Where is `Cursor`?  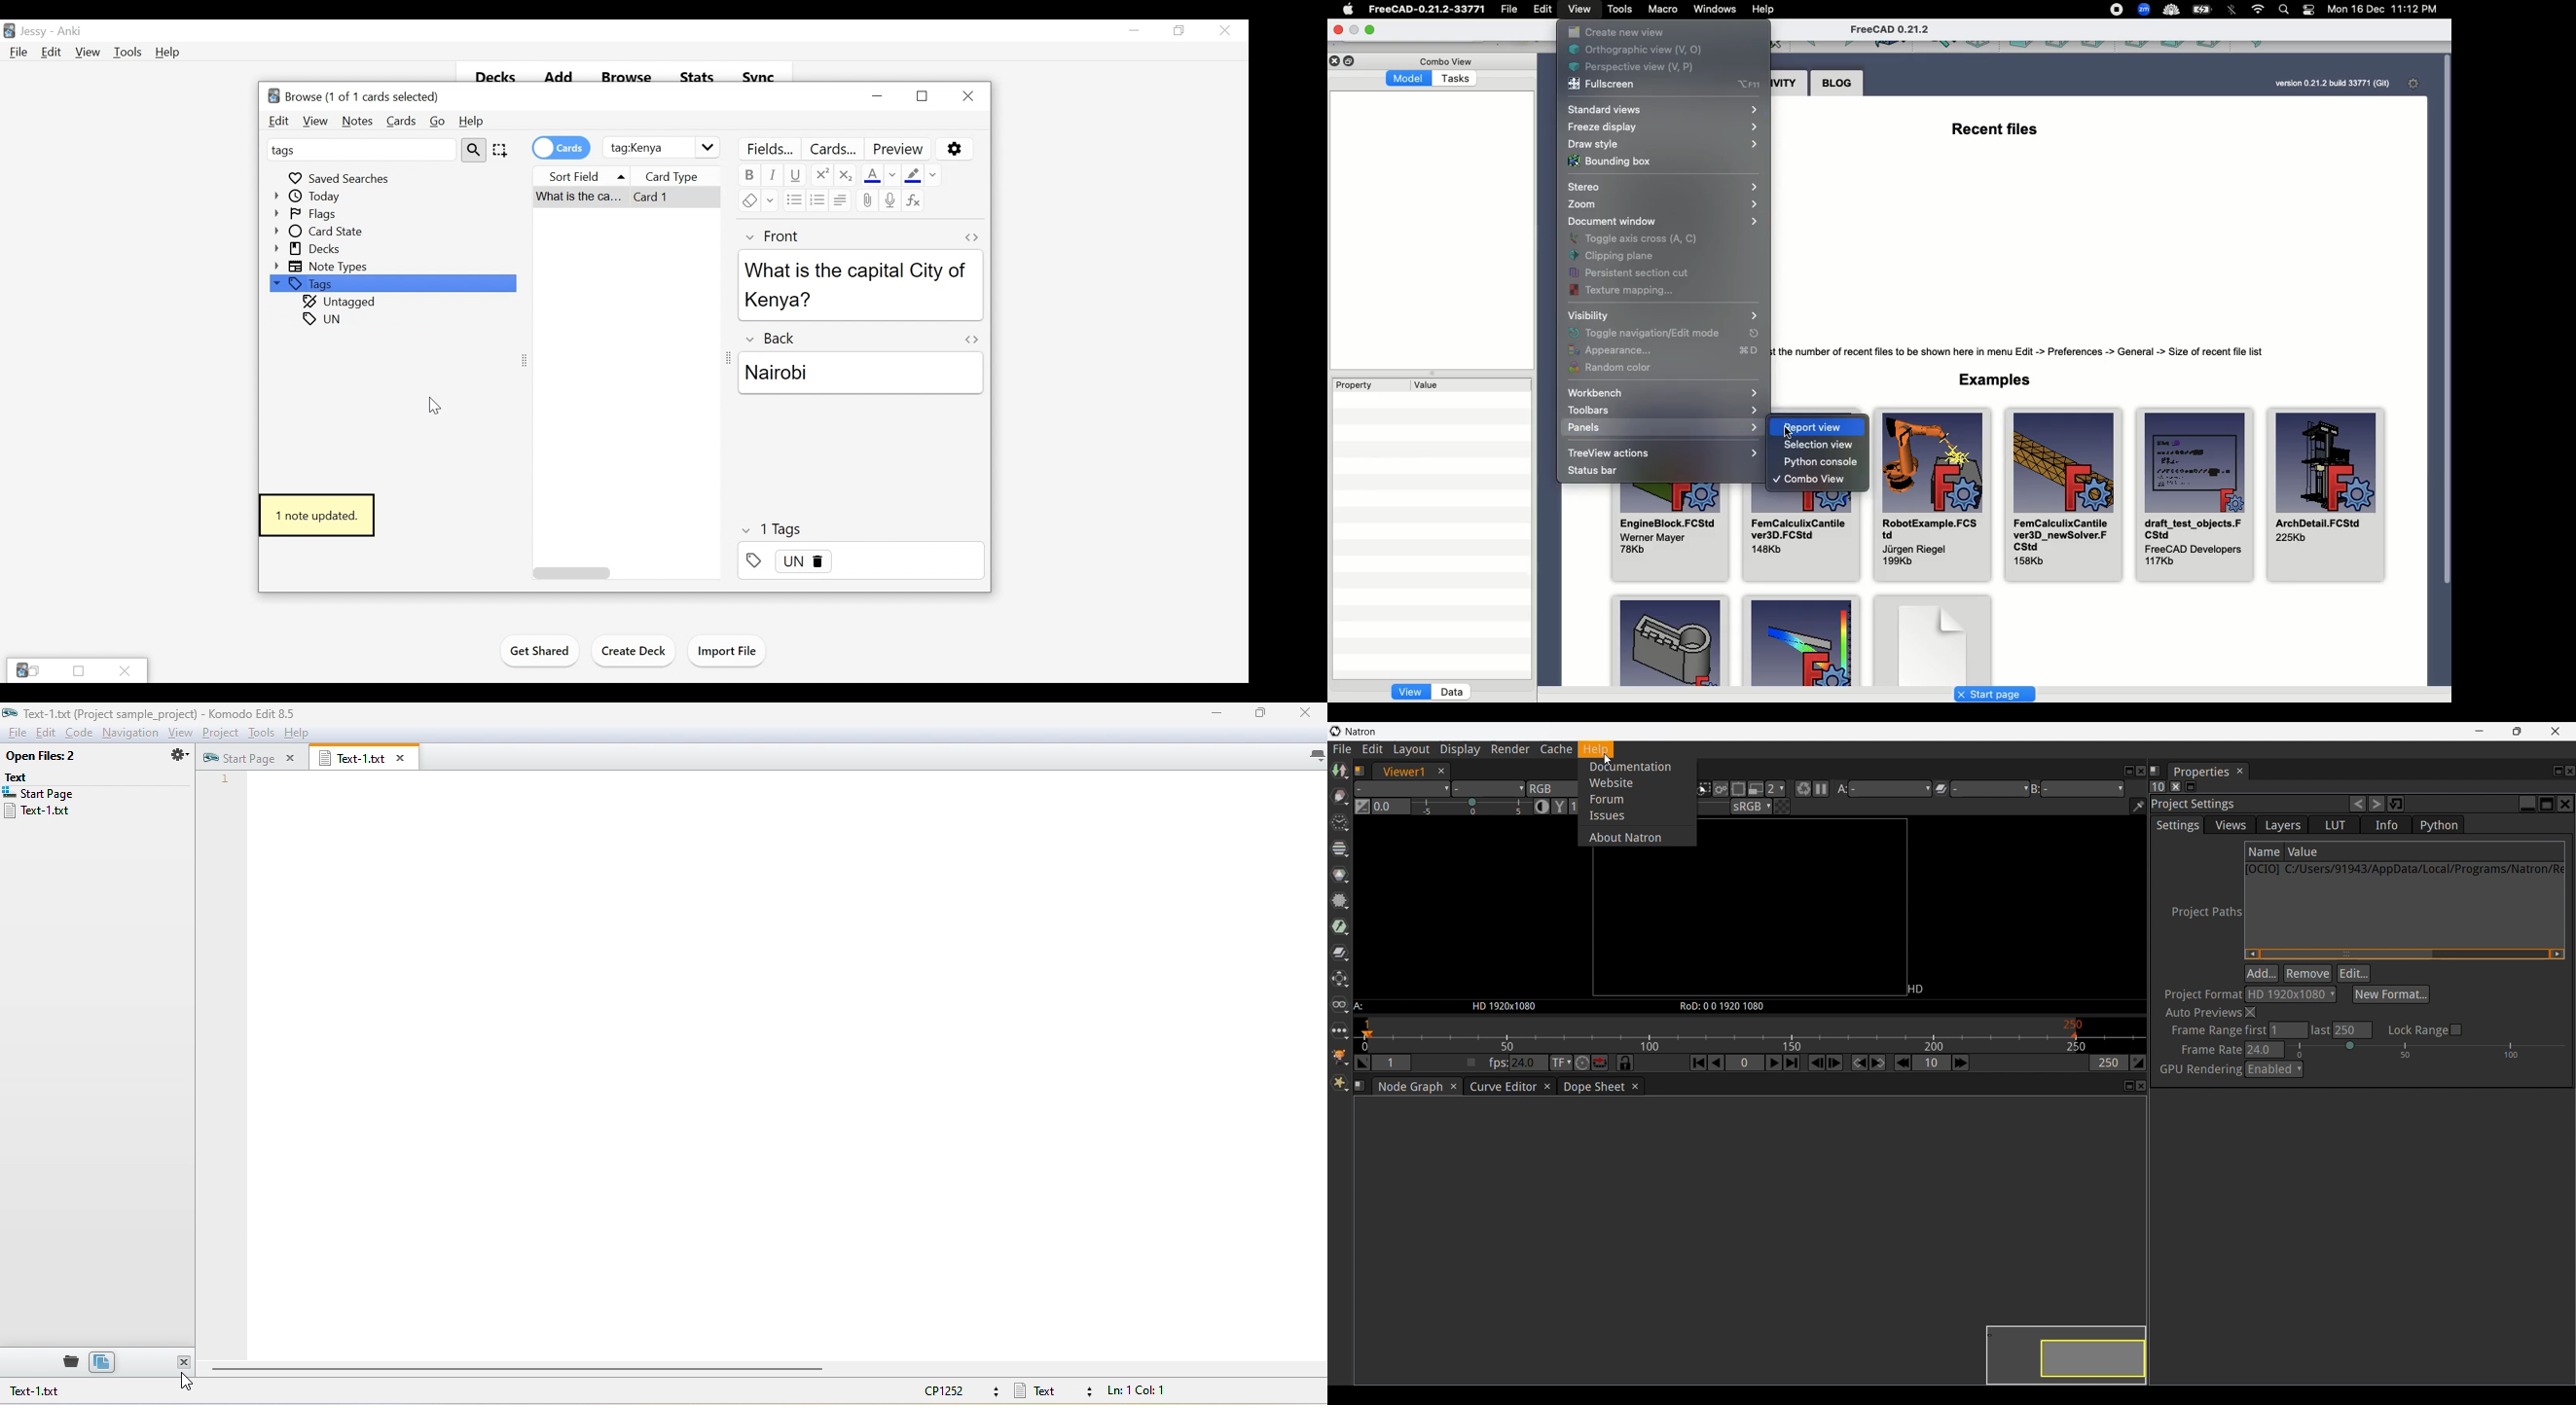 Cursor is located at coordinates (431, 408).